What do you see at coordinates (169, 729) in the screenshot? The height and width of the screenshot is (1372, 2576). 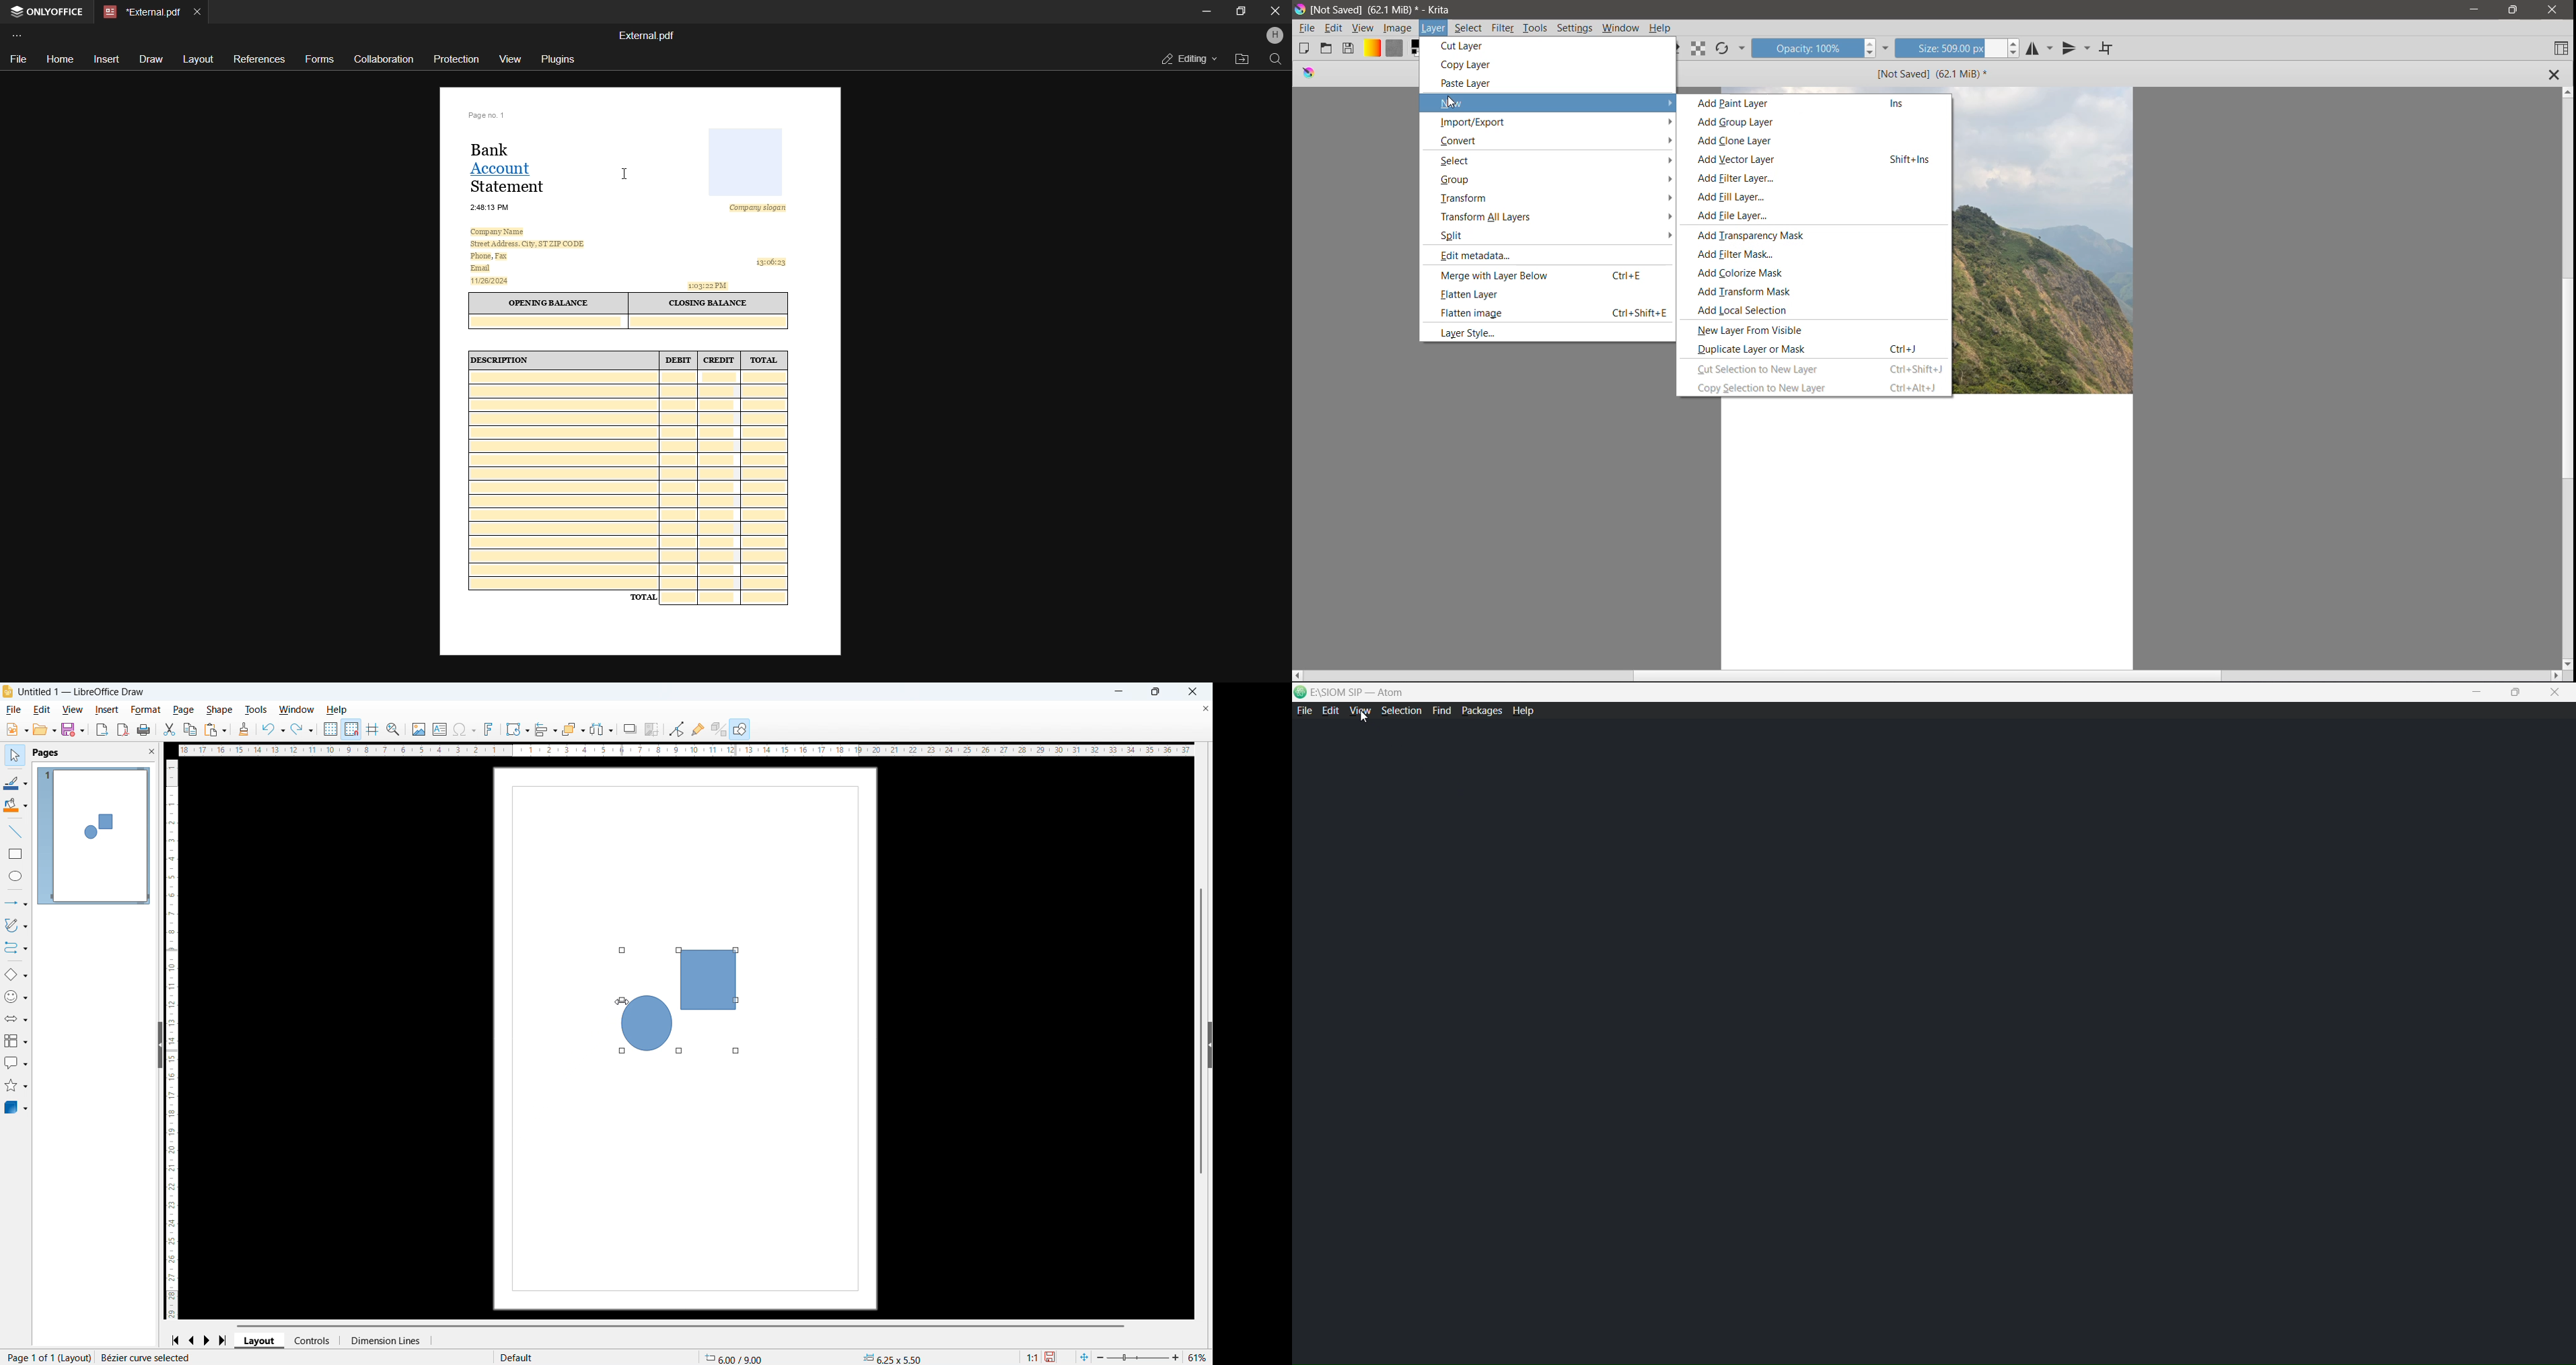 I see `cut ` at bounding box center [169, 729].